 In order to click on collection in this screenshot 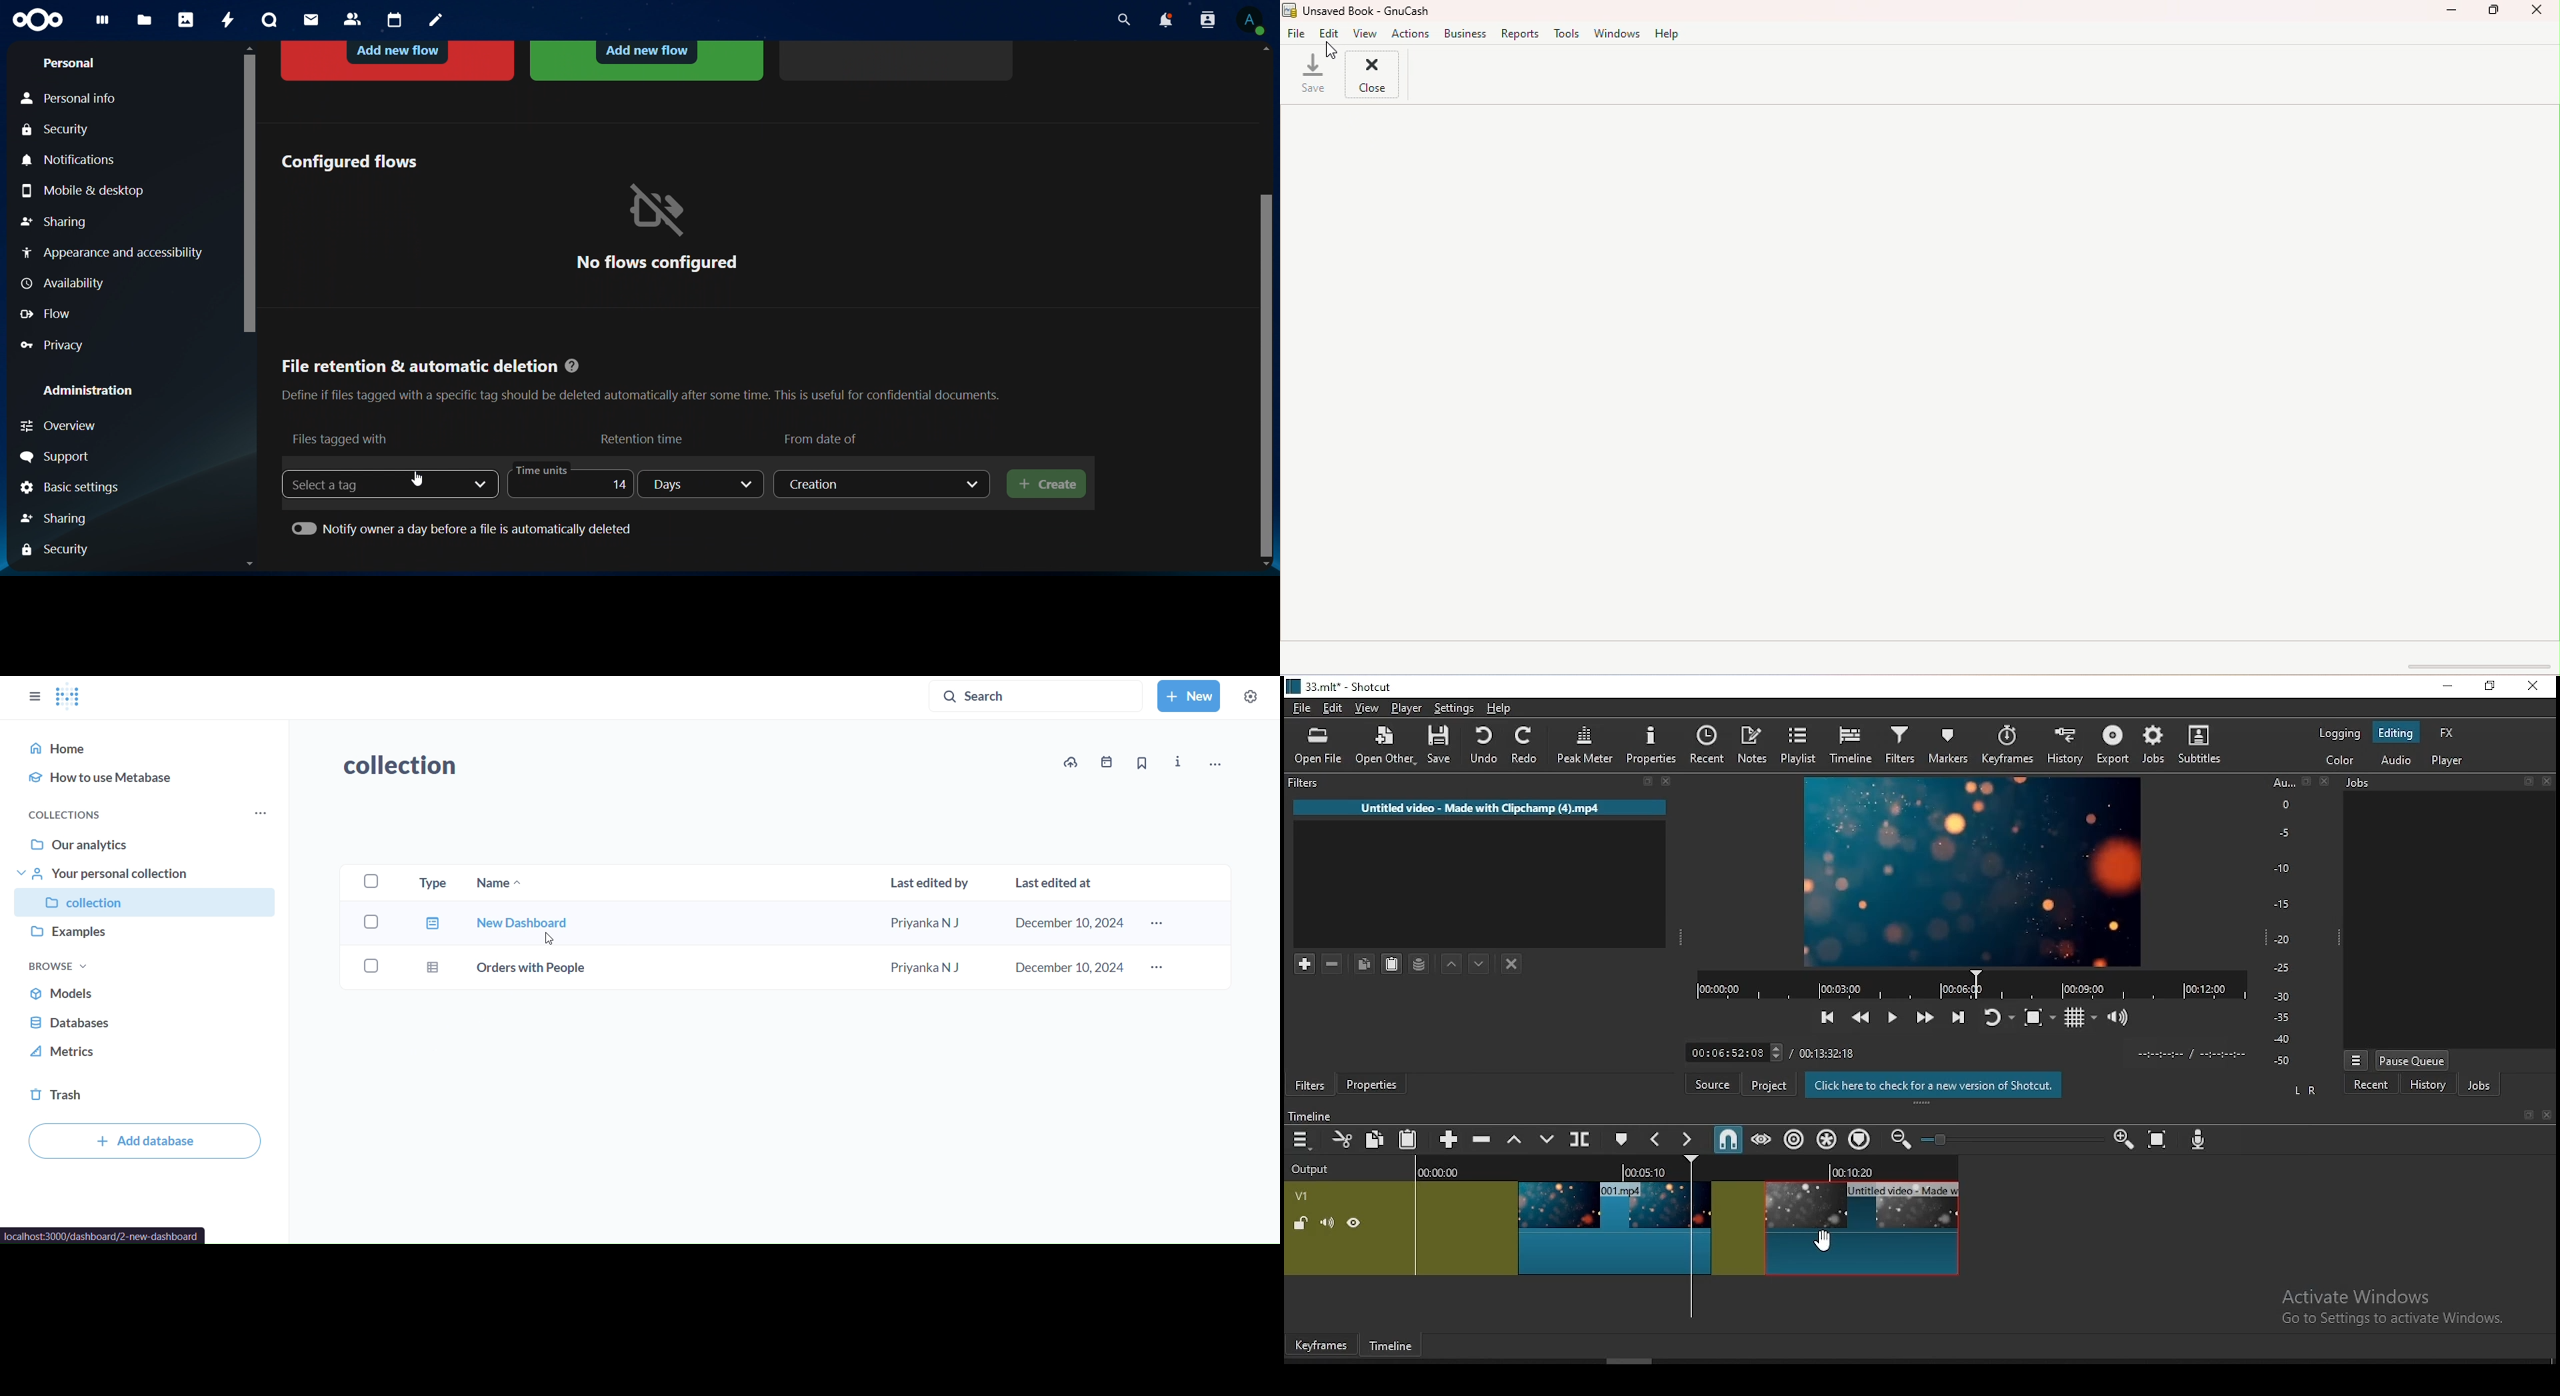, I will do `click(148, 903)`.